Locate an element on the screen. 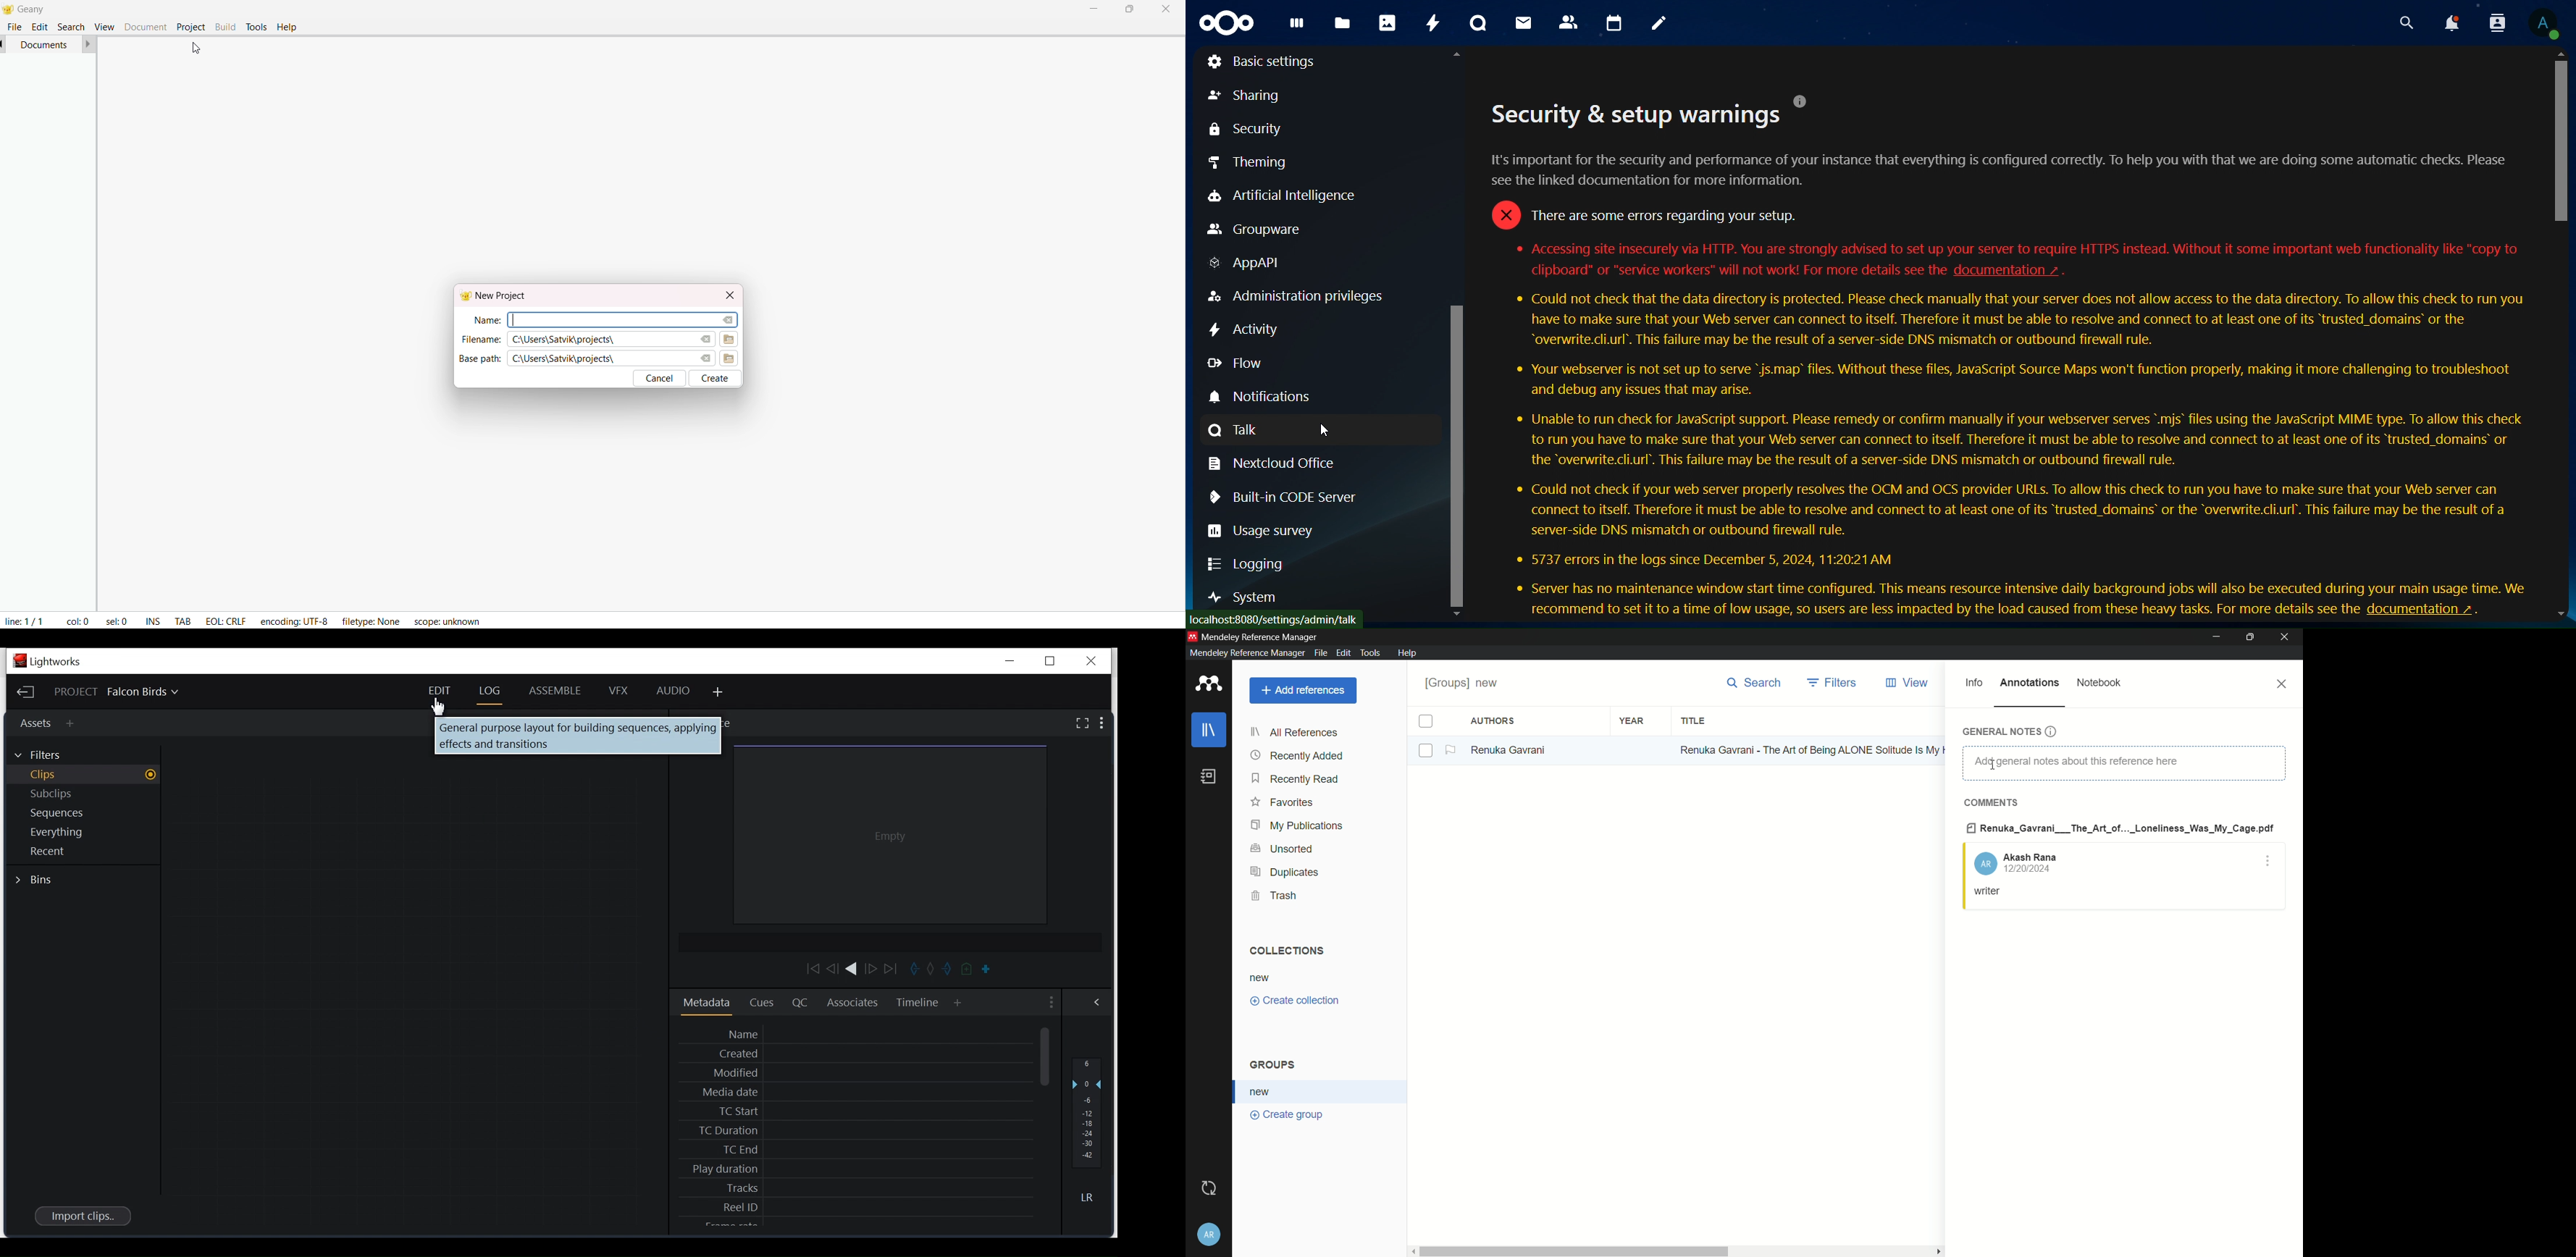 This screenshot has height=1260, width=2576. display picture is located at coordinates (1985, 864).